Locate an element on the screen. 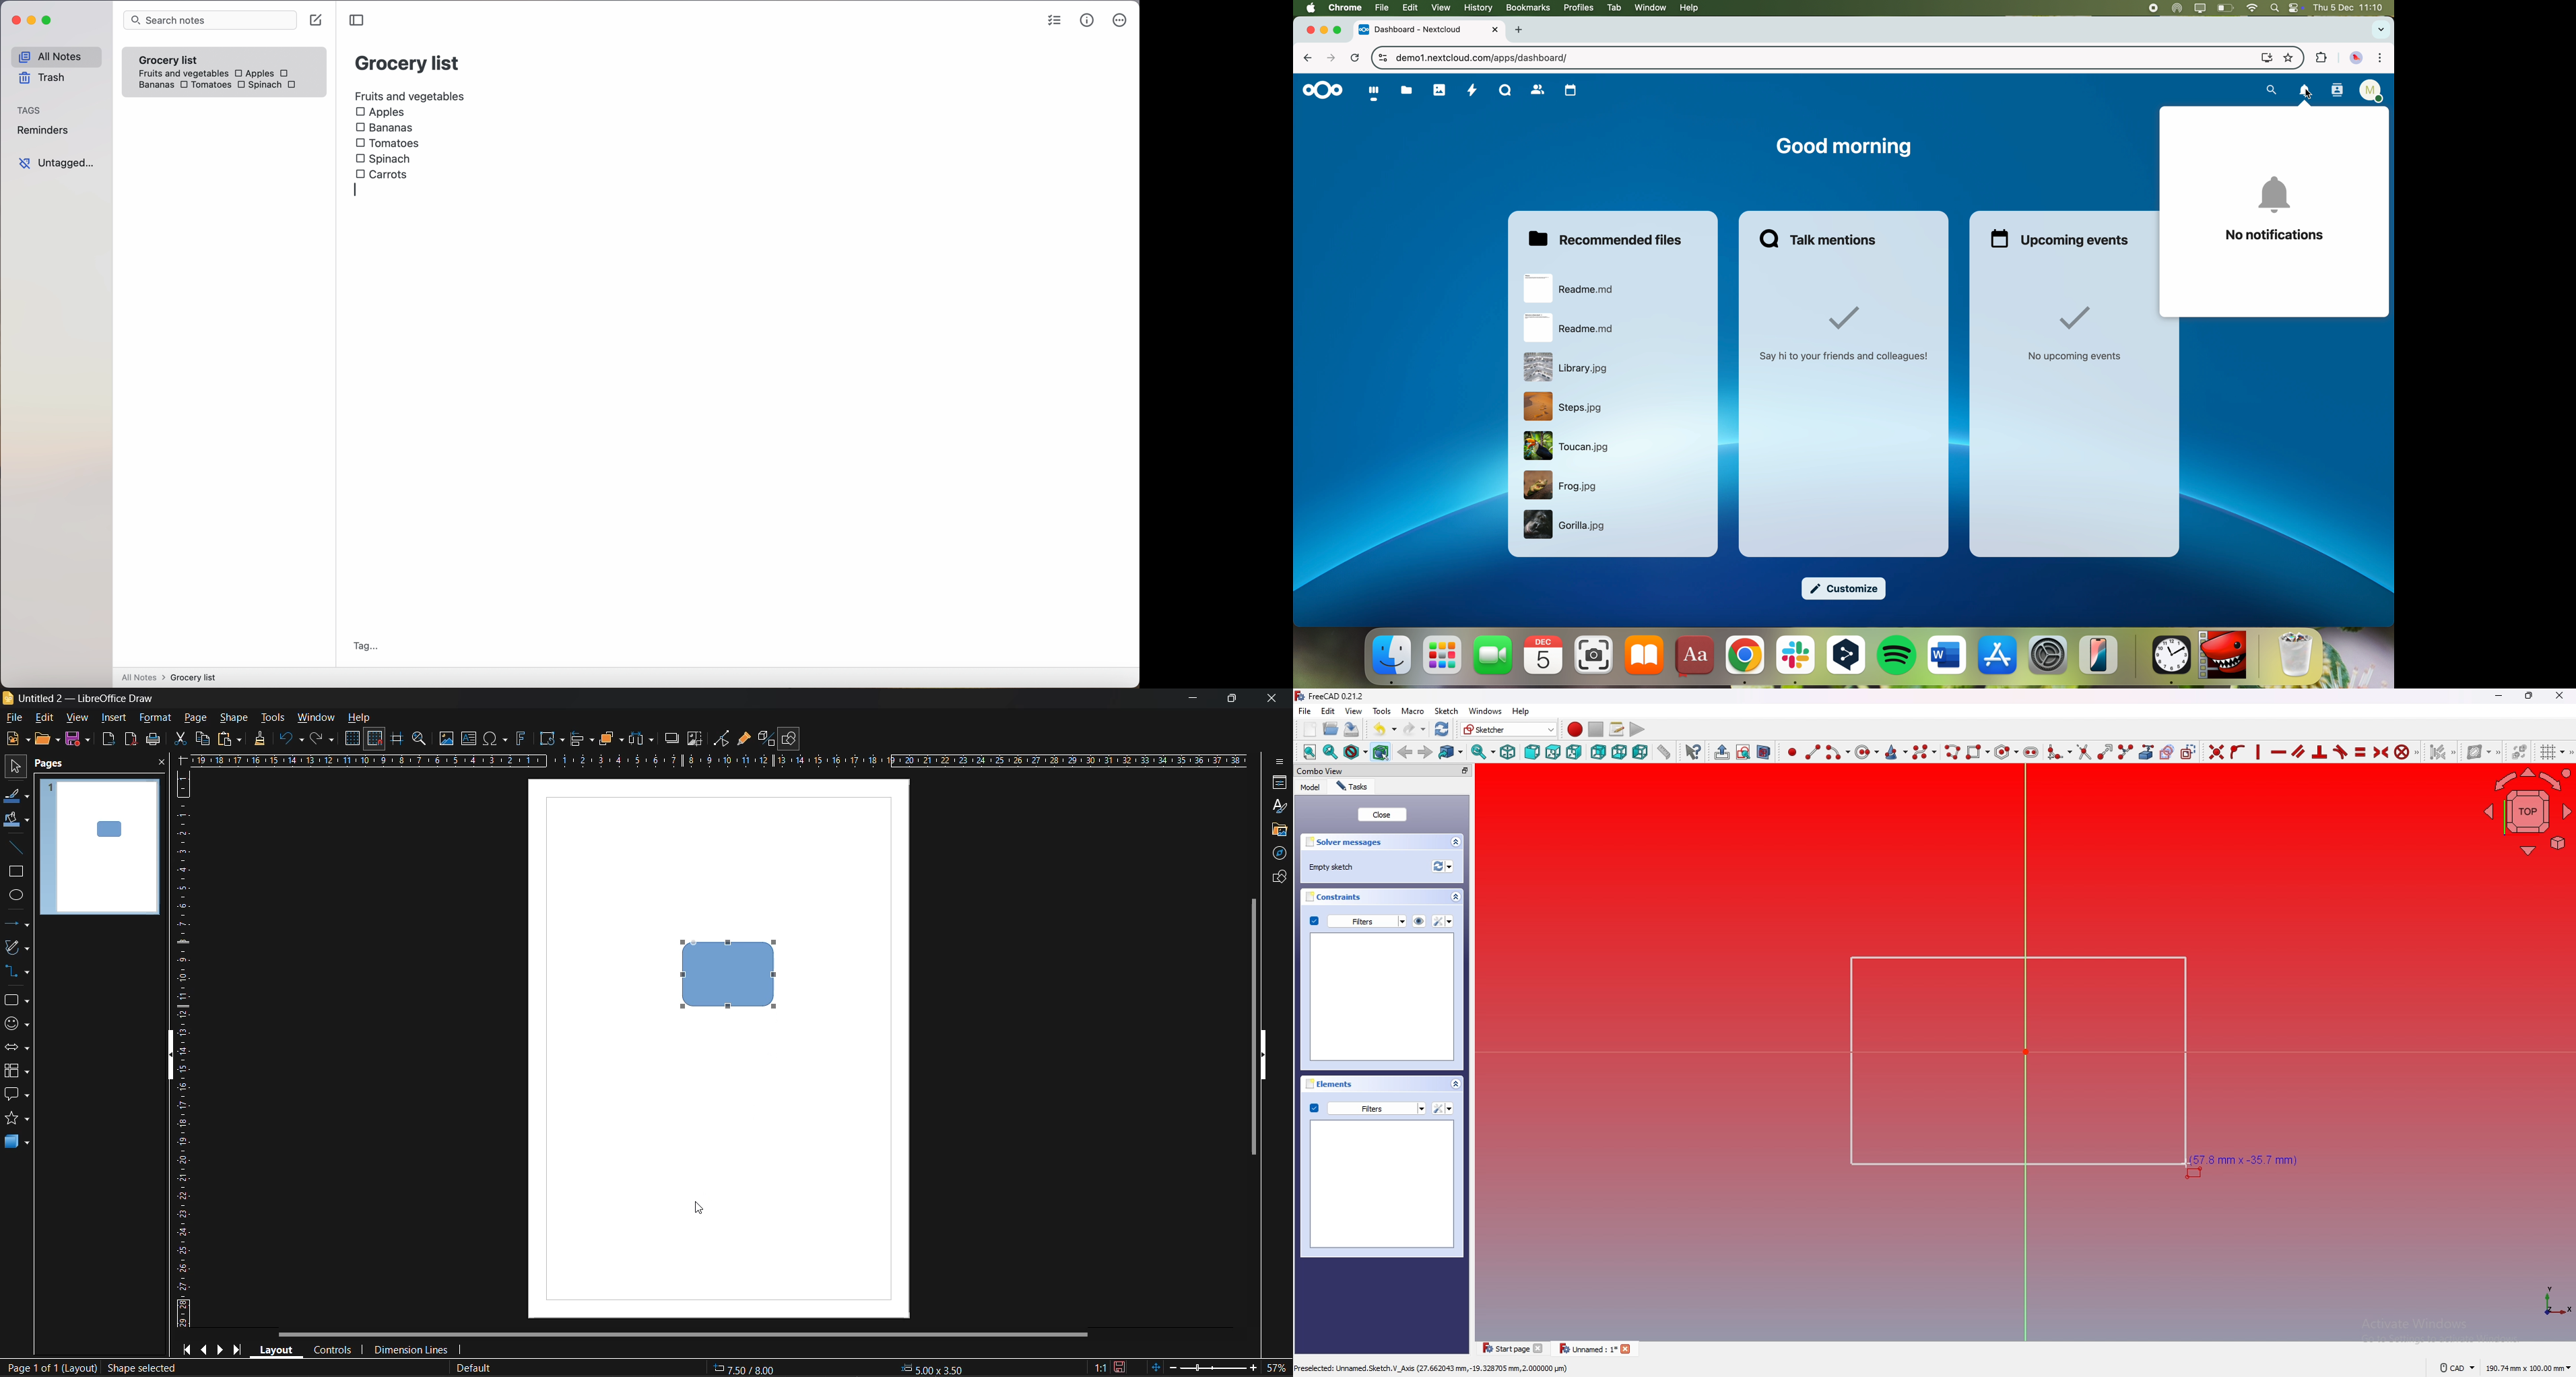  tab is located at coordinates (1612, 8).